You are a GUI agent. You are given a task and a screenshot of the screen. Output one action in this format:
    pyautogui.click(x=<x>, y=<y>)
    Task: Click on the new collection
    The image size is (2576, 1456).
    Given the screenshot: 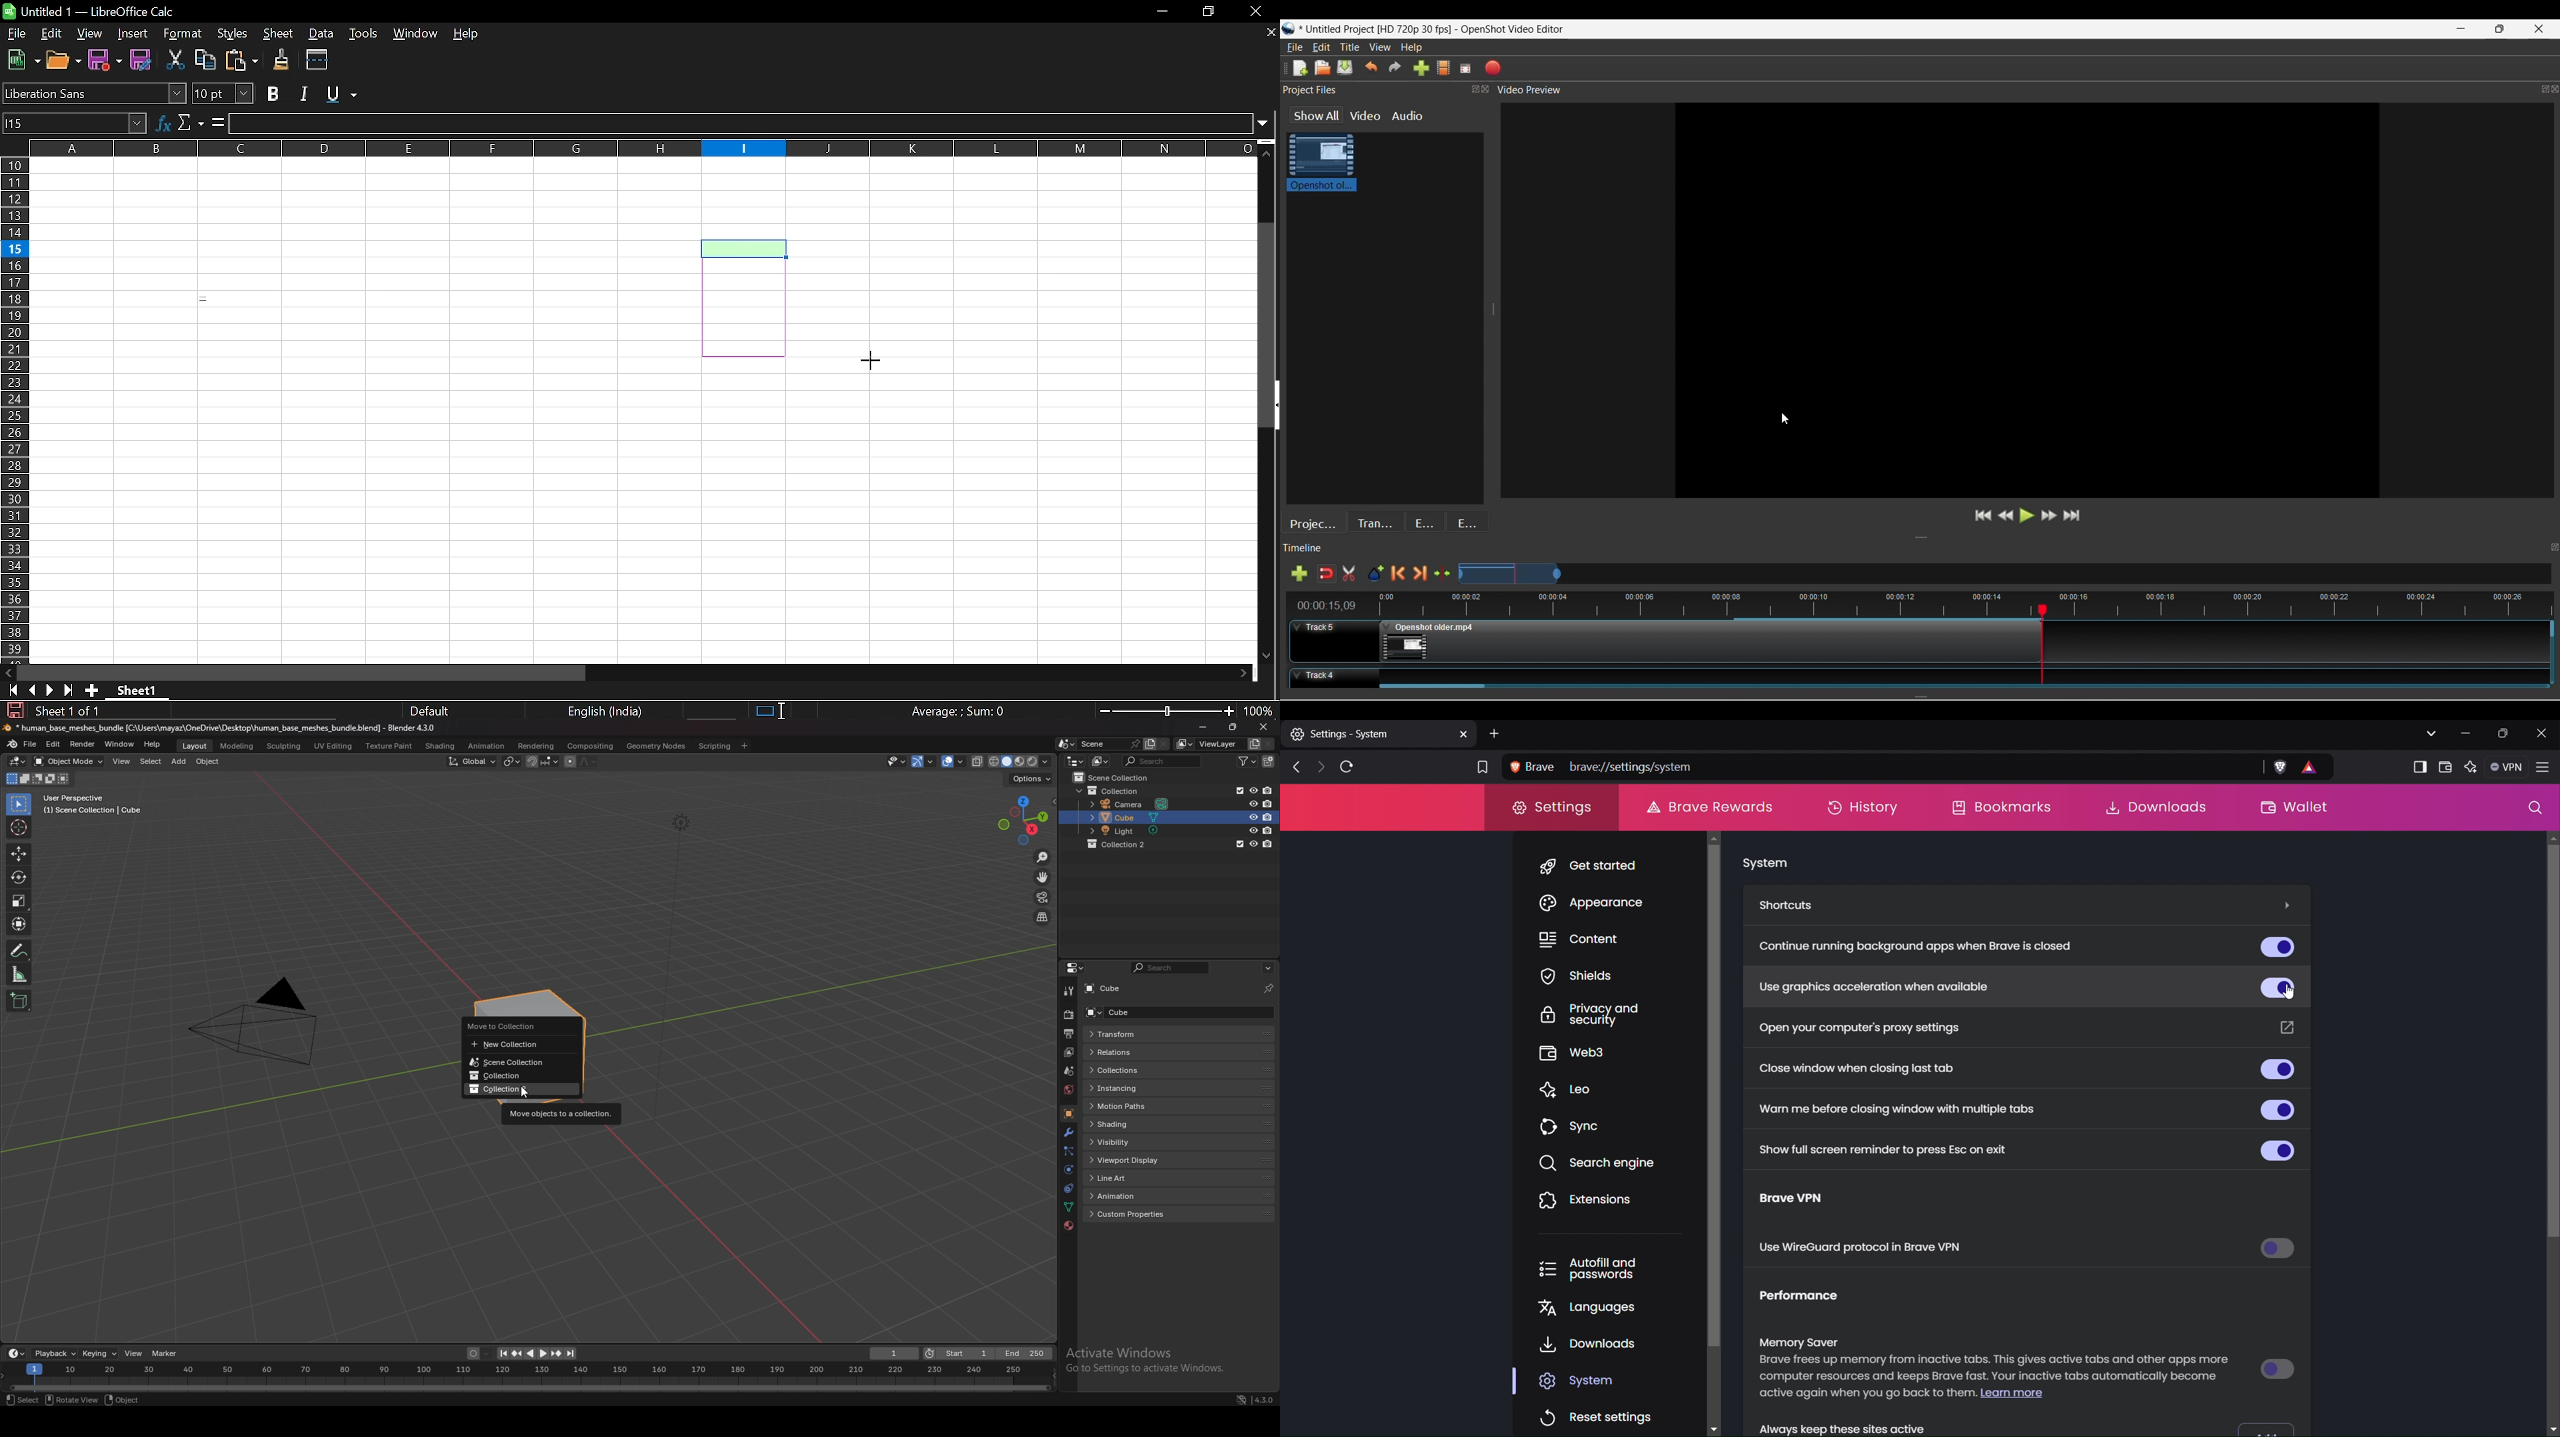 What is the action you would take?
    pyautogui.click(x=1270, y=761)
    